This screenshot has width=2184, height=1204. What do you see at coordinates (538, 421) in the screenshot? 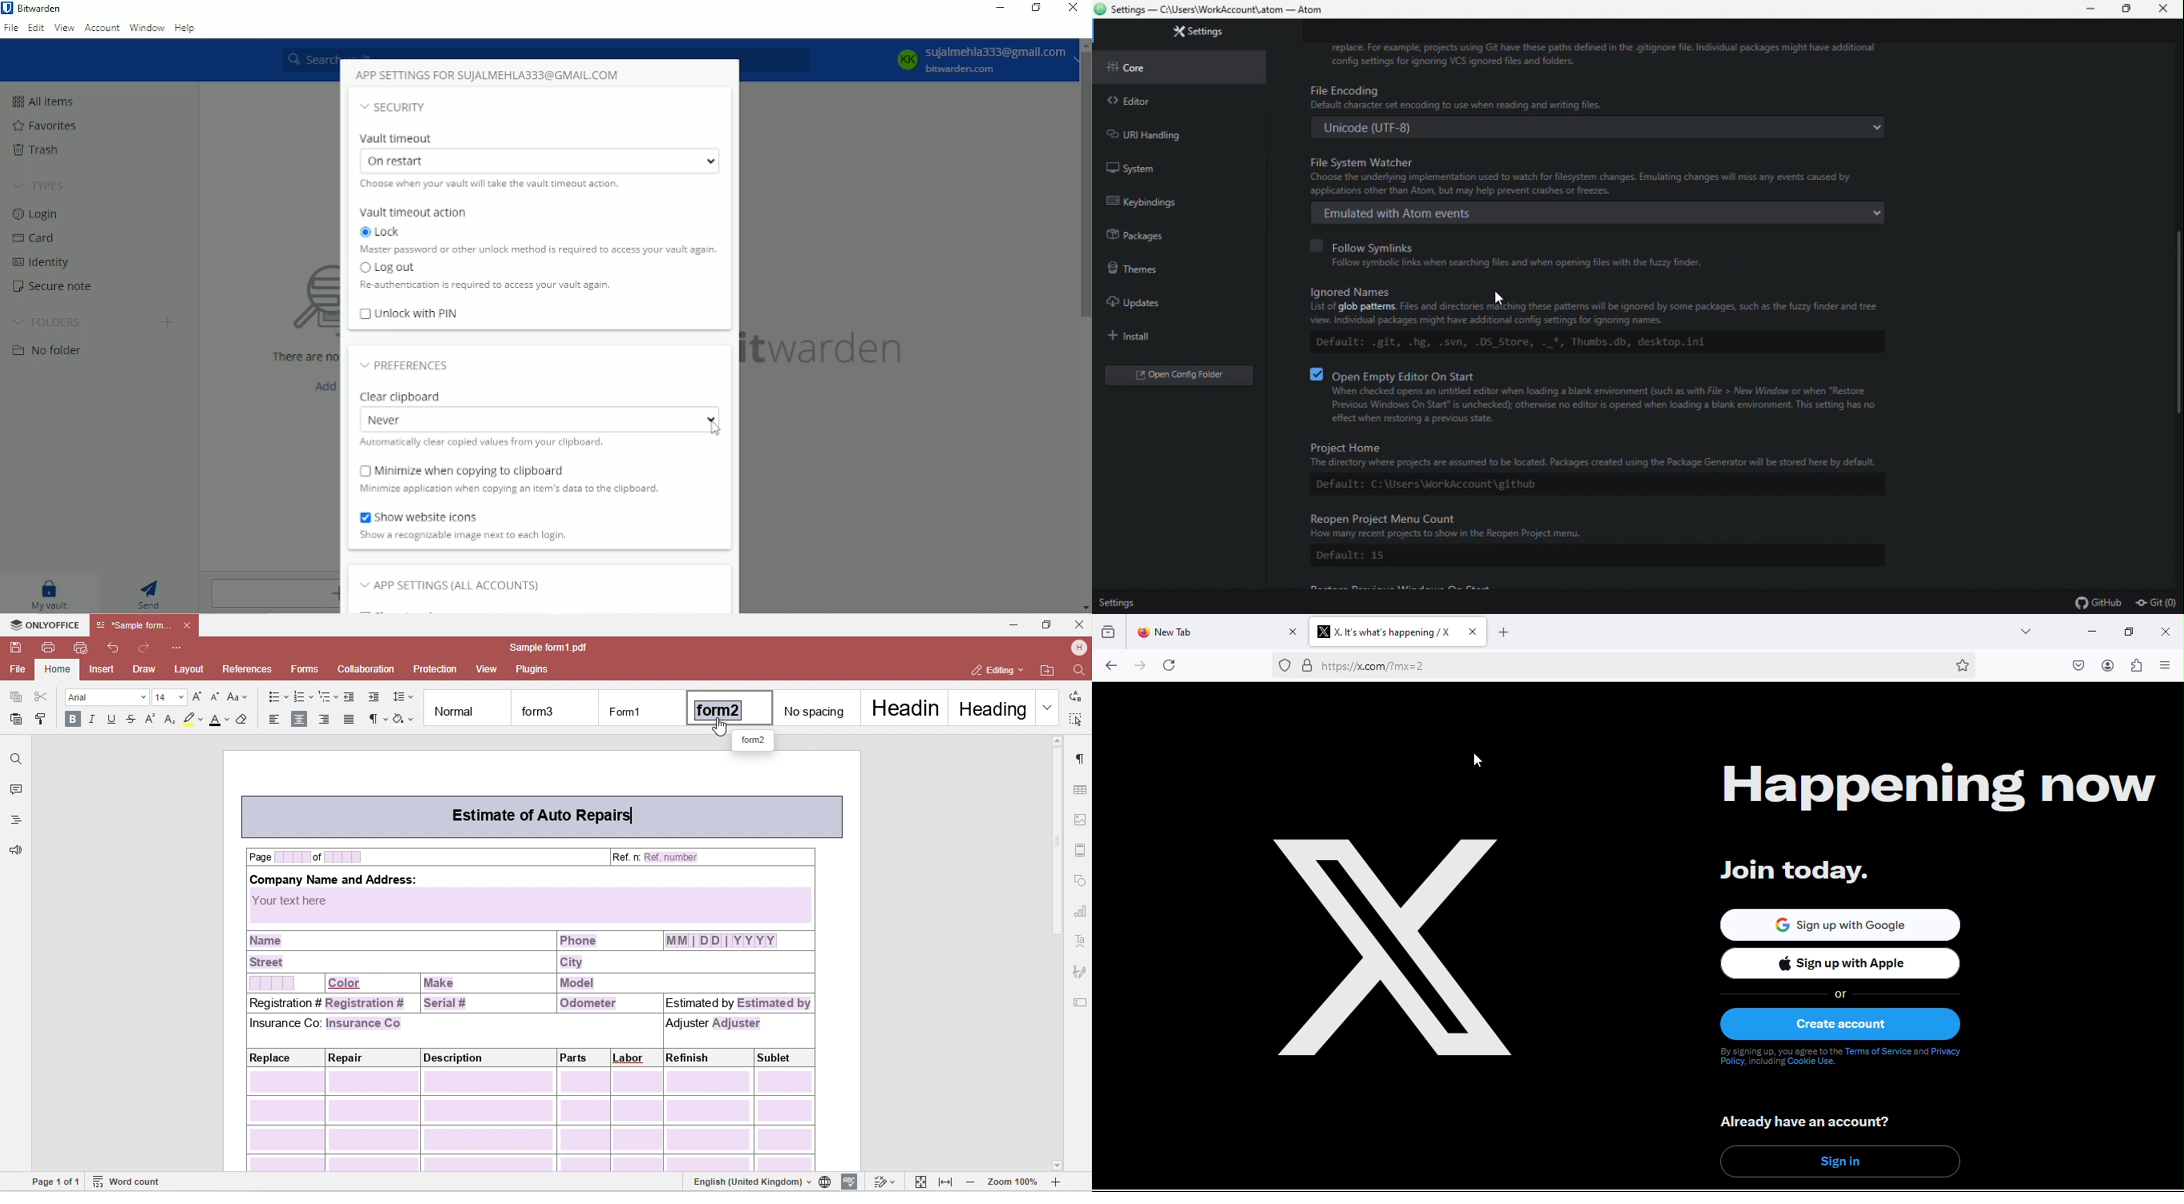
I see `Never` at bounding box center [538, 421].